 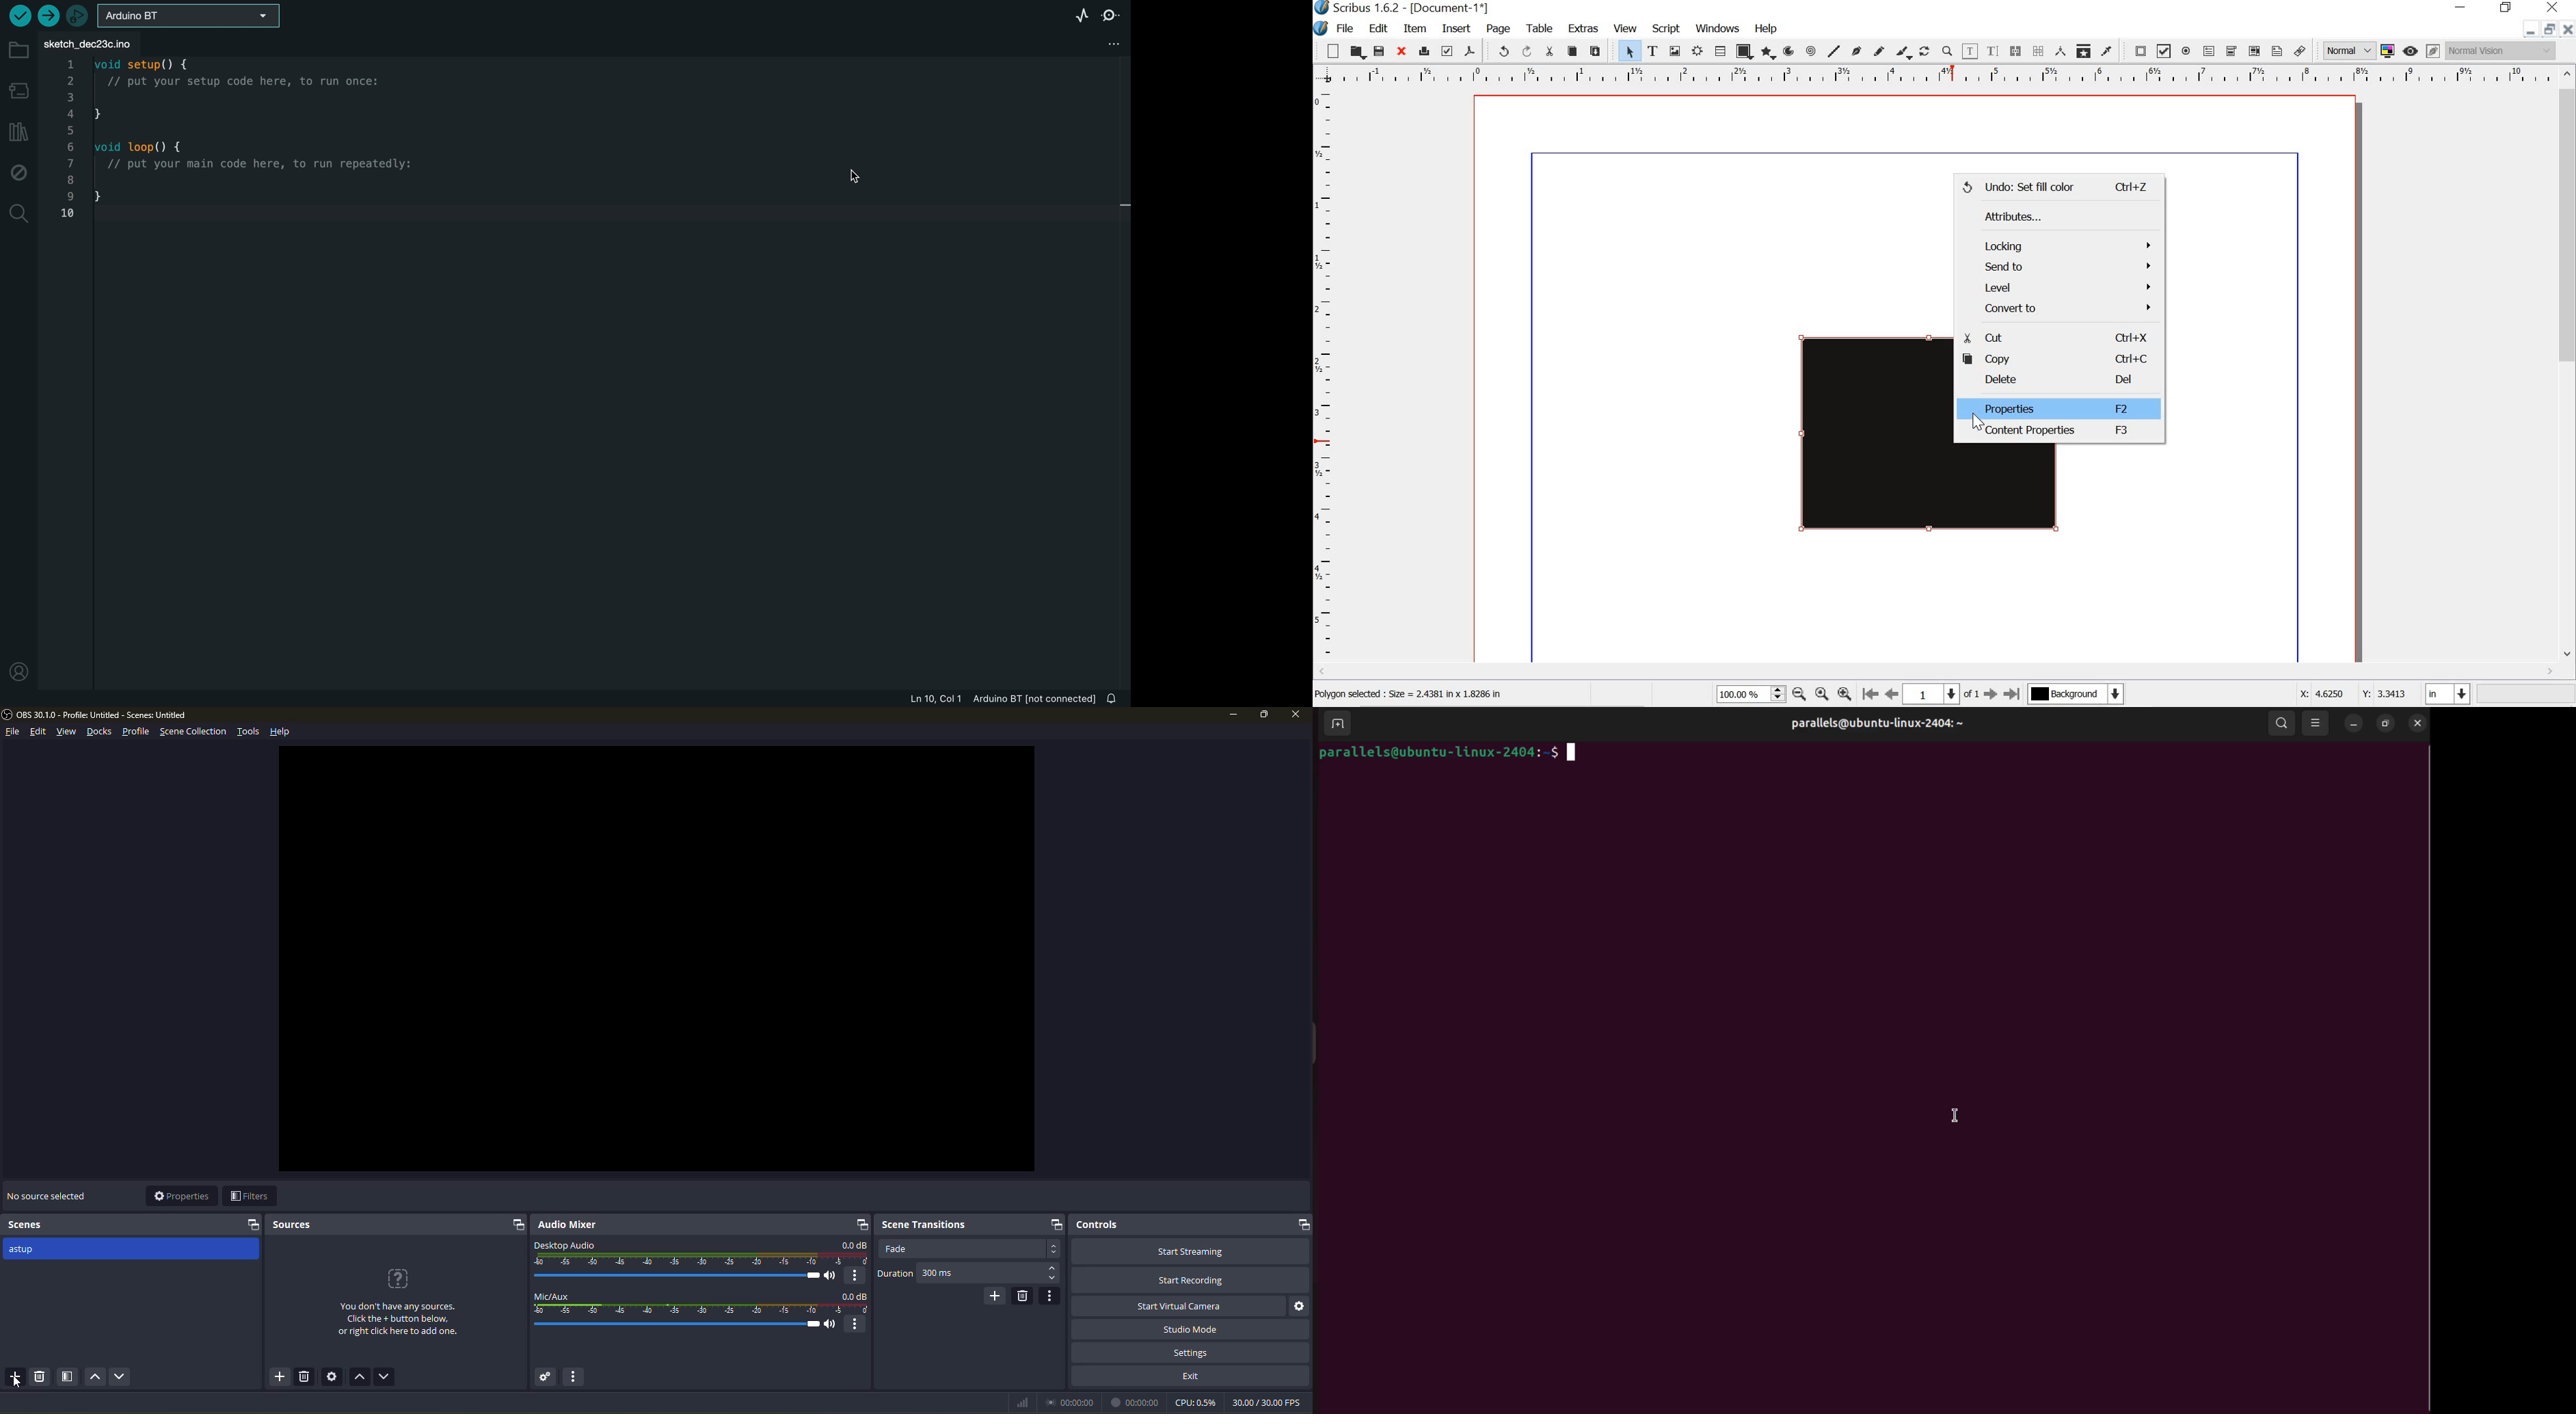 What do you see at coordinates (1933, 74) in the screenshot?
I see `ruler` at bounding box center [1933, 74].